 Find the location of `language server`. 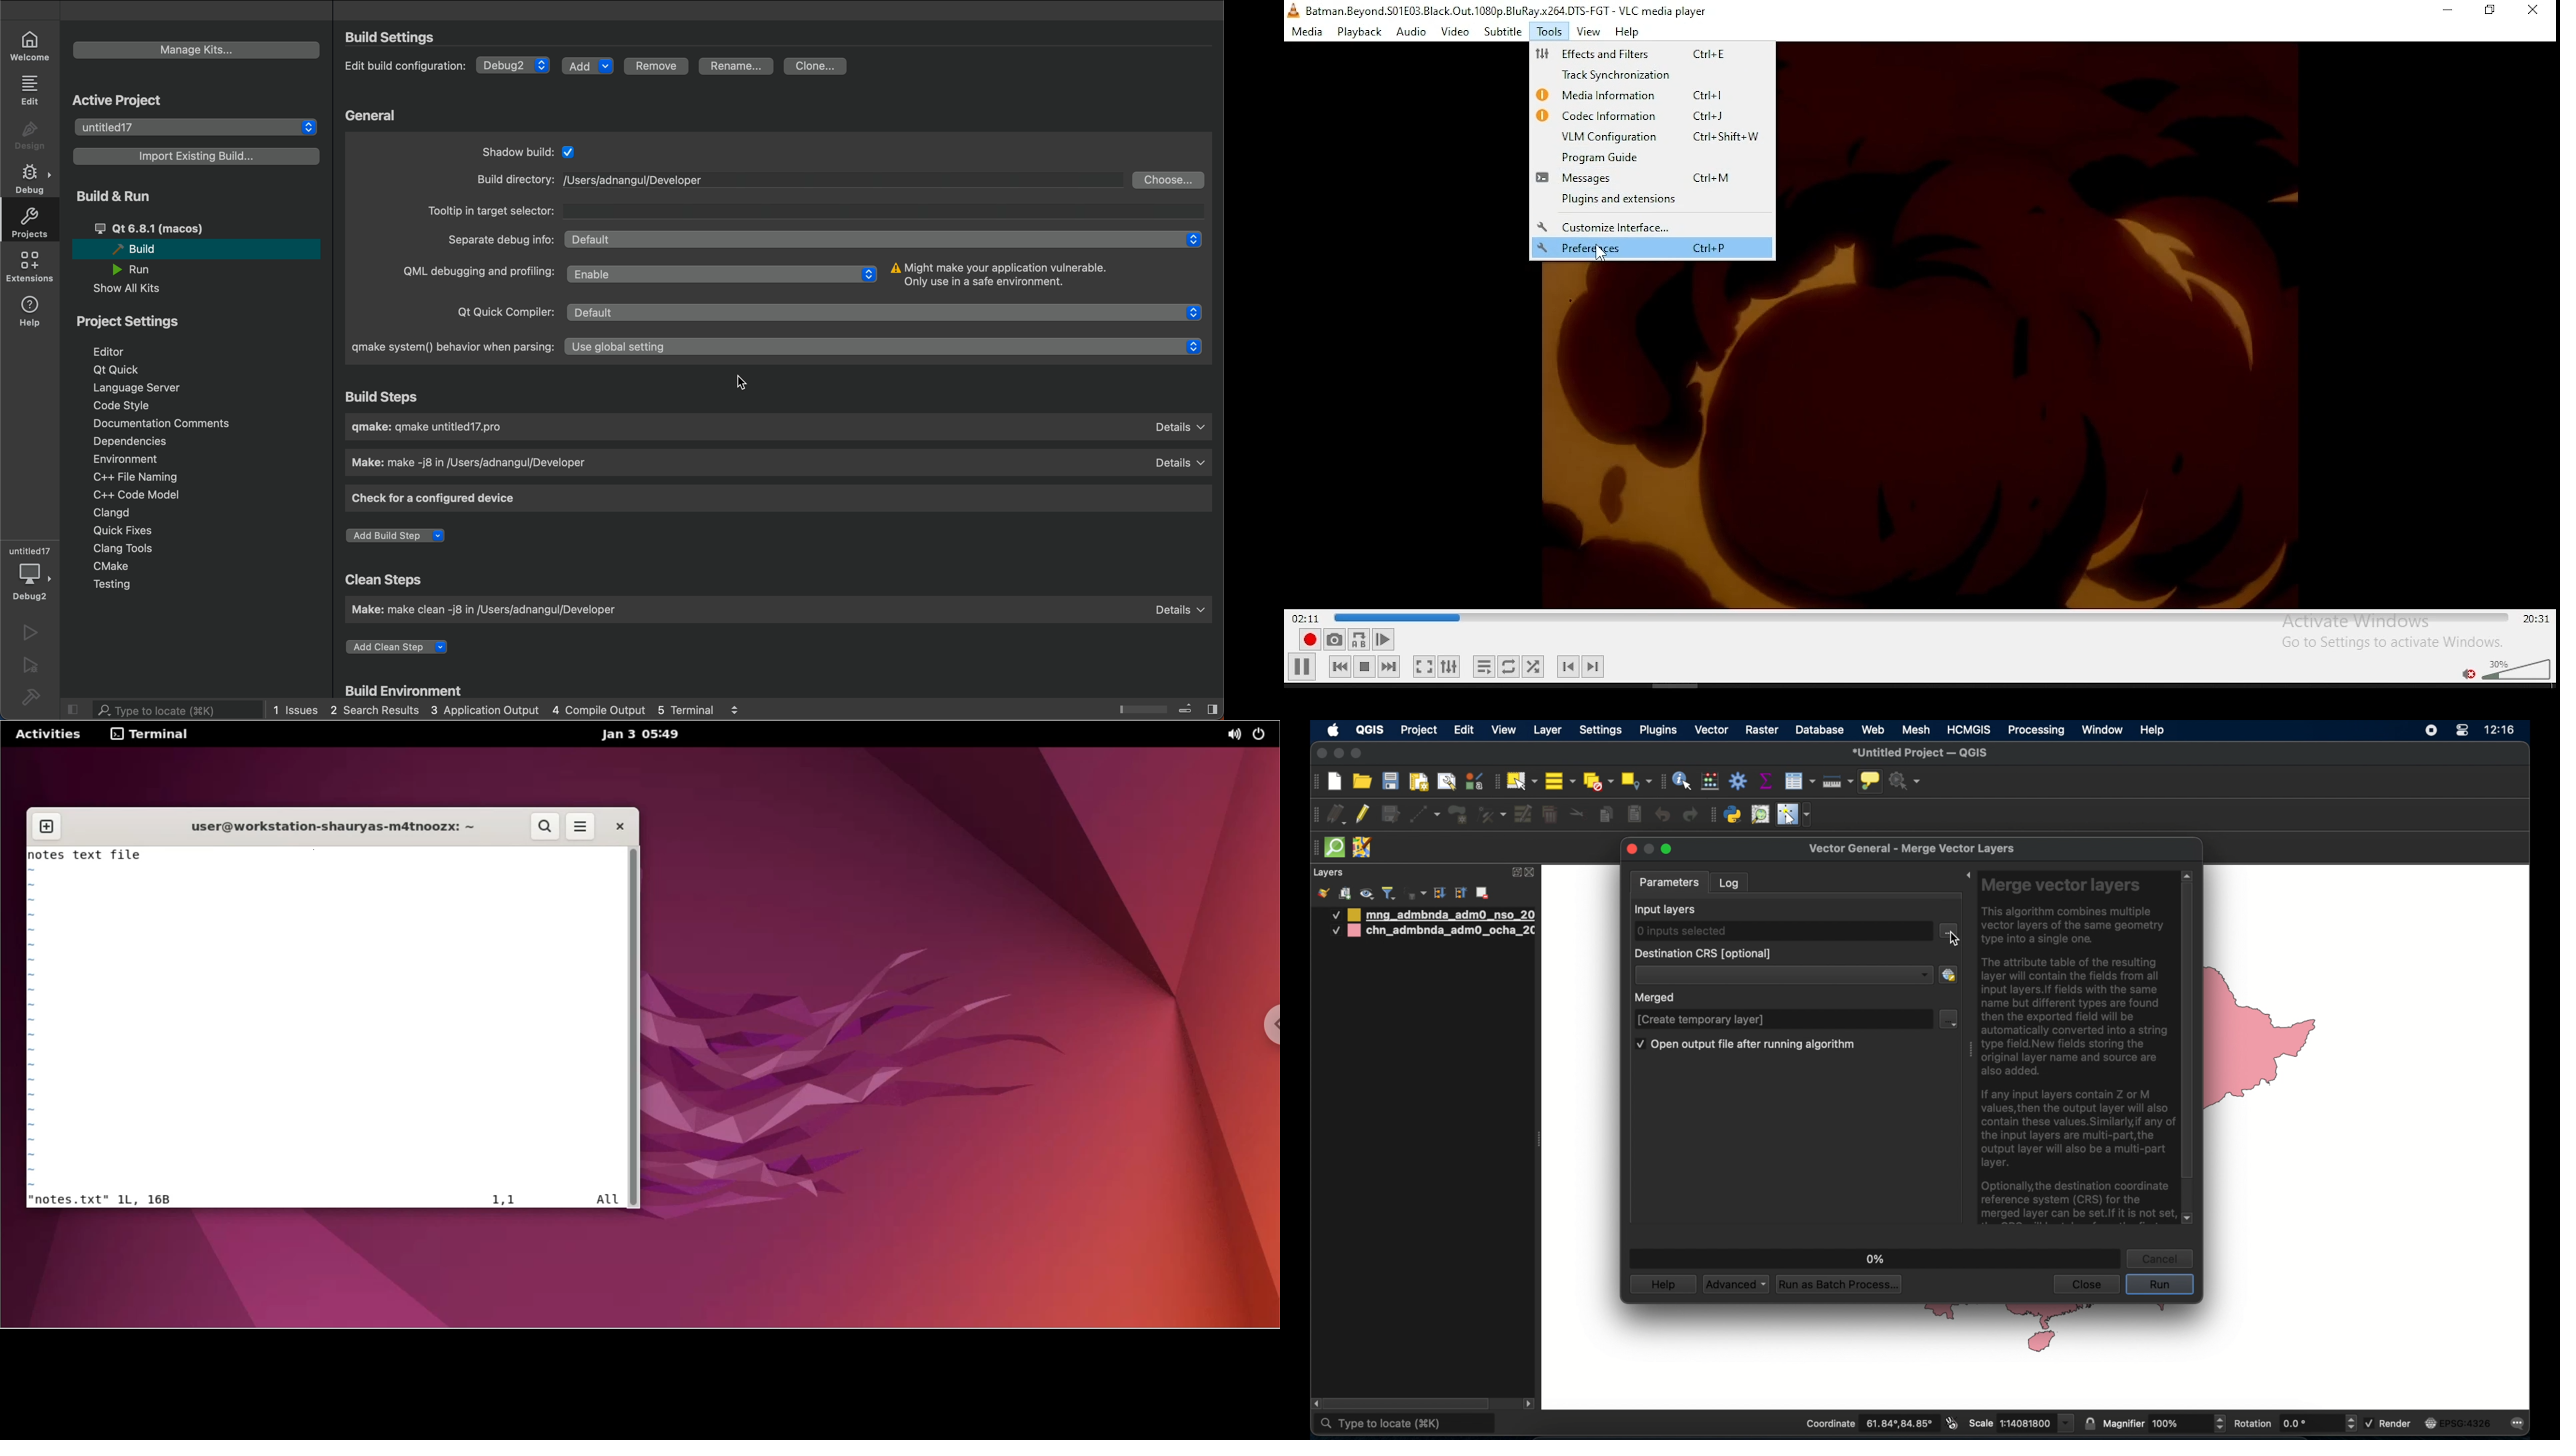

language server is located at coordinates (142, 388).